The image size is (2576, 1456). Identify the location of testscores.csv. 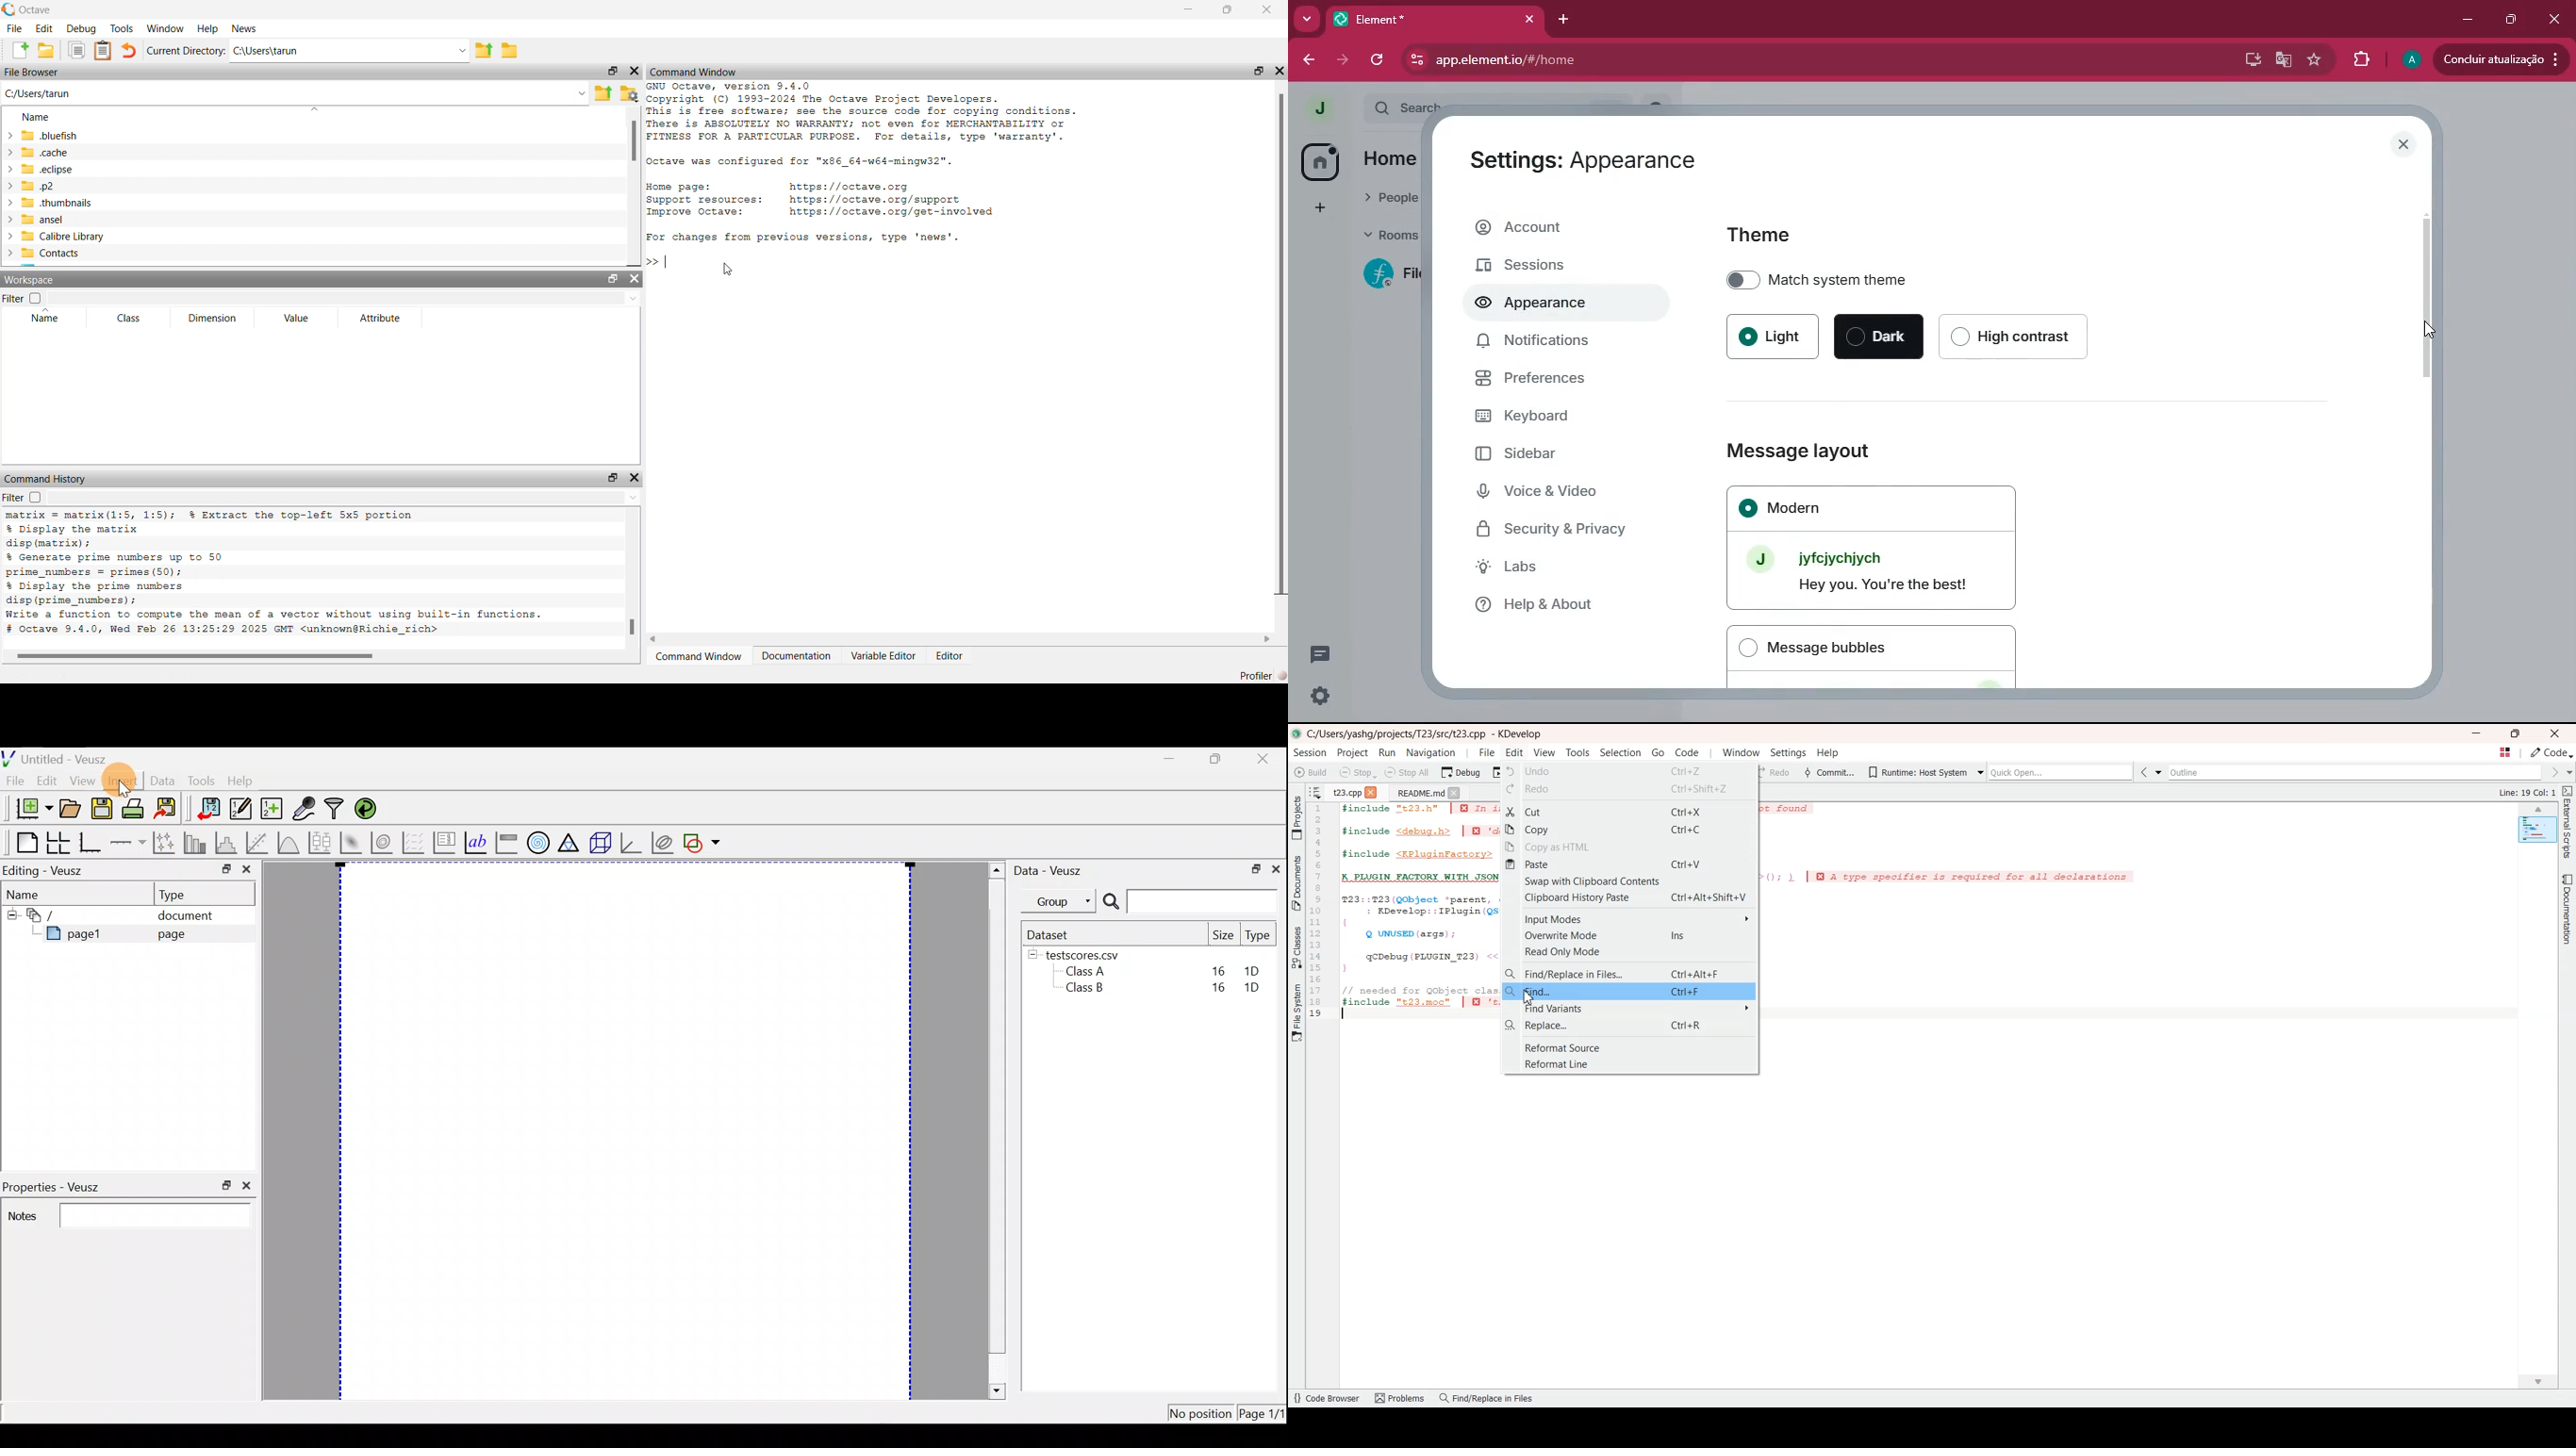
(1090, 955).